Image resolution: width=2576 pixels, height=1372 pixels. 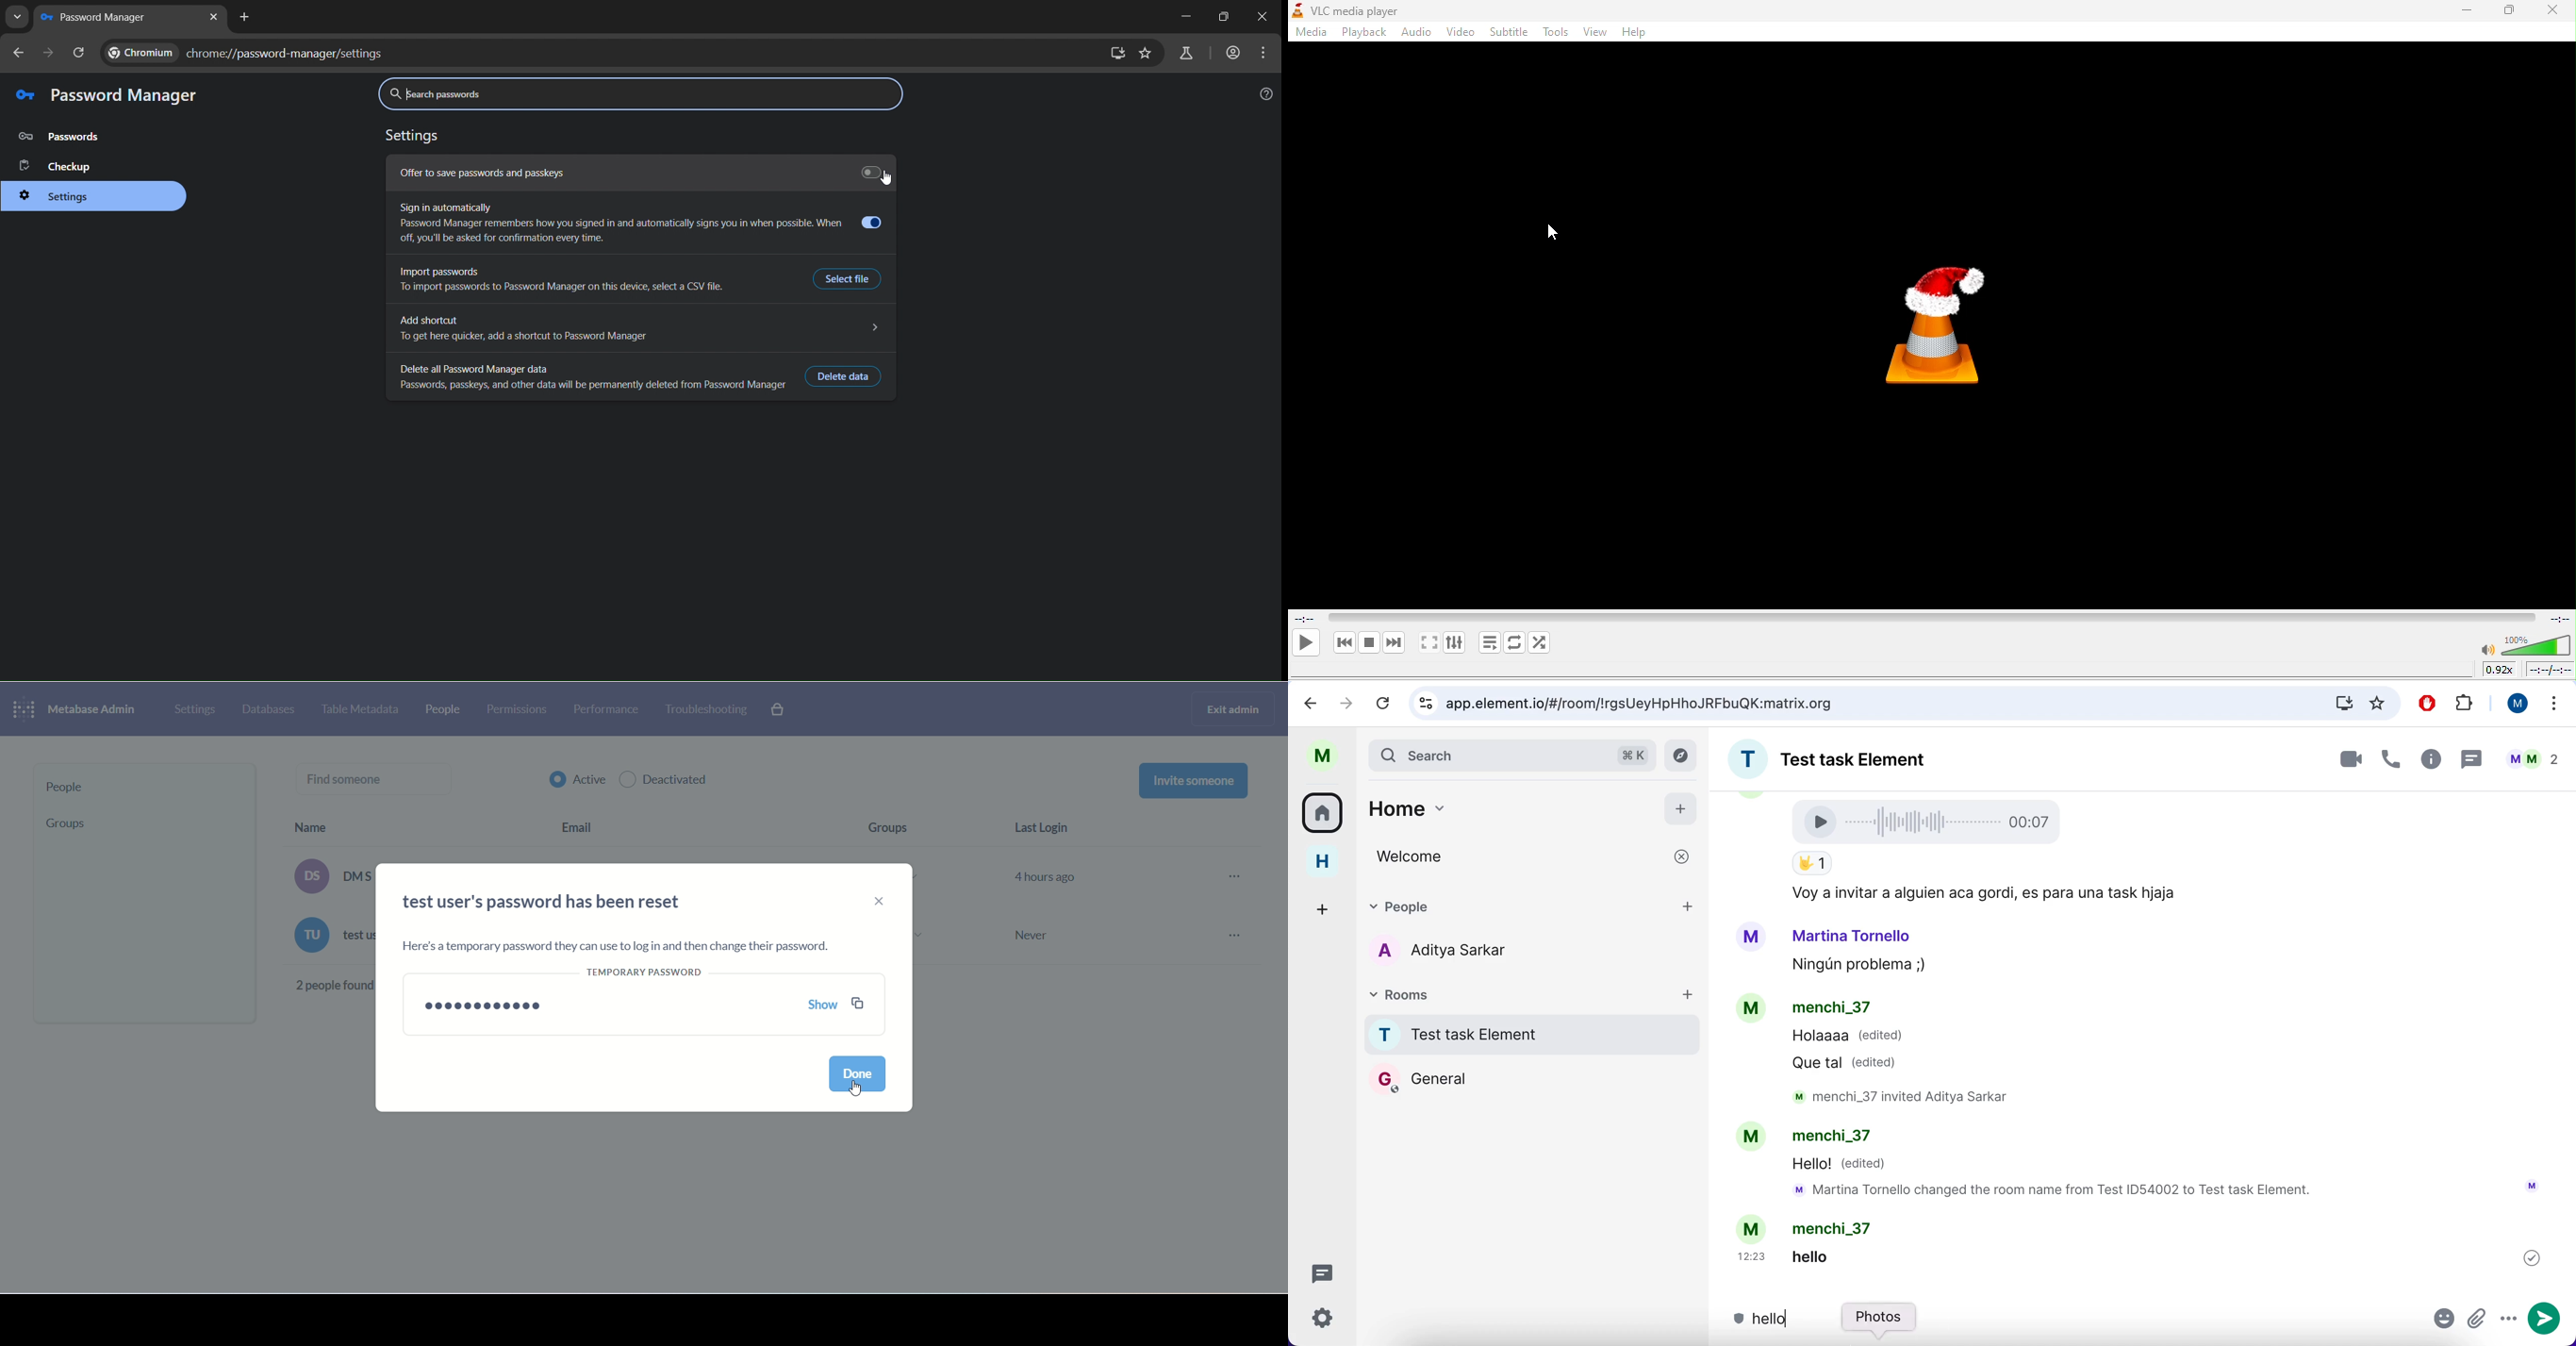 I want to click on quick settings, so click(x=1330, y=1322).